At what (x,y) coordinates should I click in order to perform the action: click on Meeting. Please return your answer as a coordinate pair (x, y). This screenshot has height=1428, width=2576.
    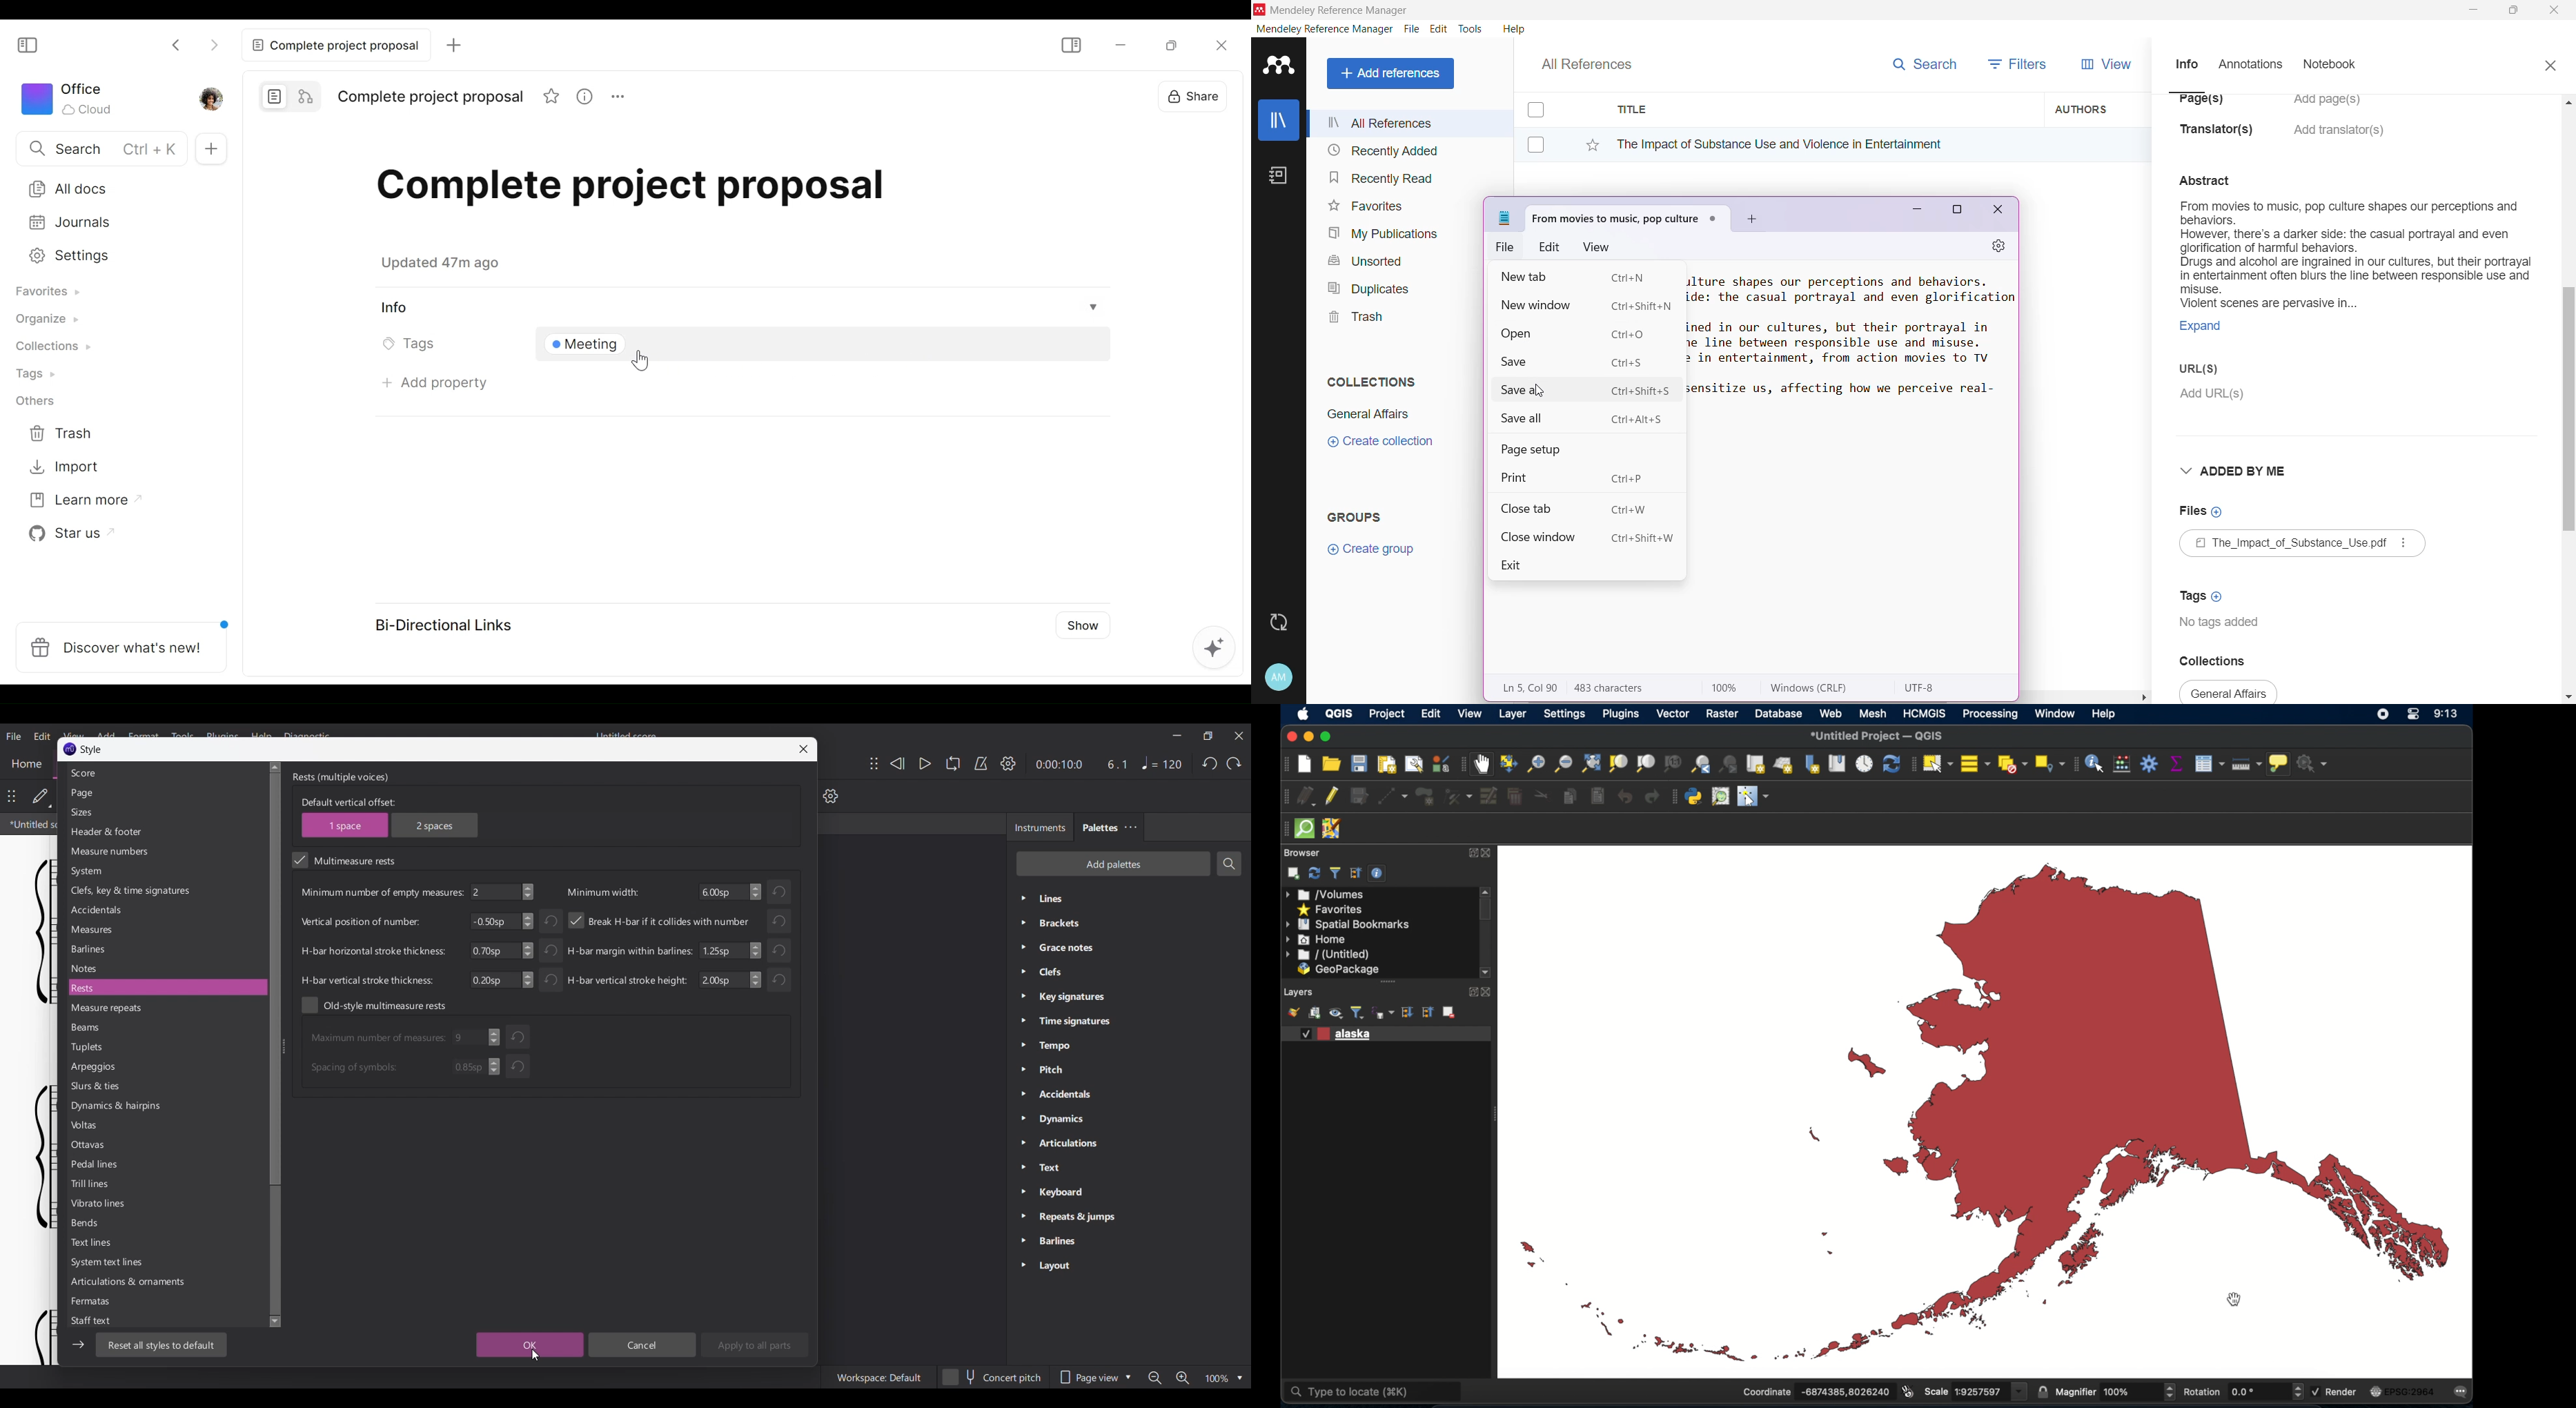
    Looking at the image, I should click on (589, 345).